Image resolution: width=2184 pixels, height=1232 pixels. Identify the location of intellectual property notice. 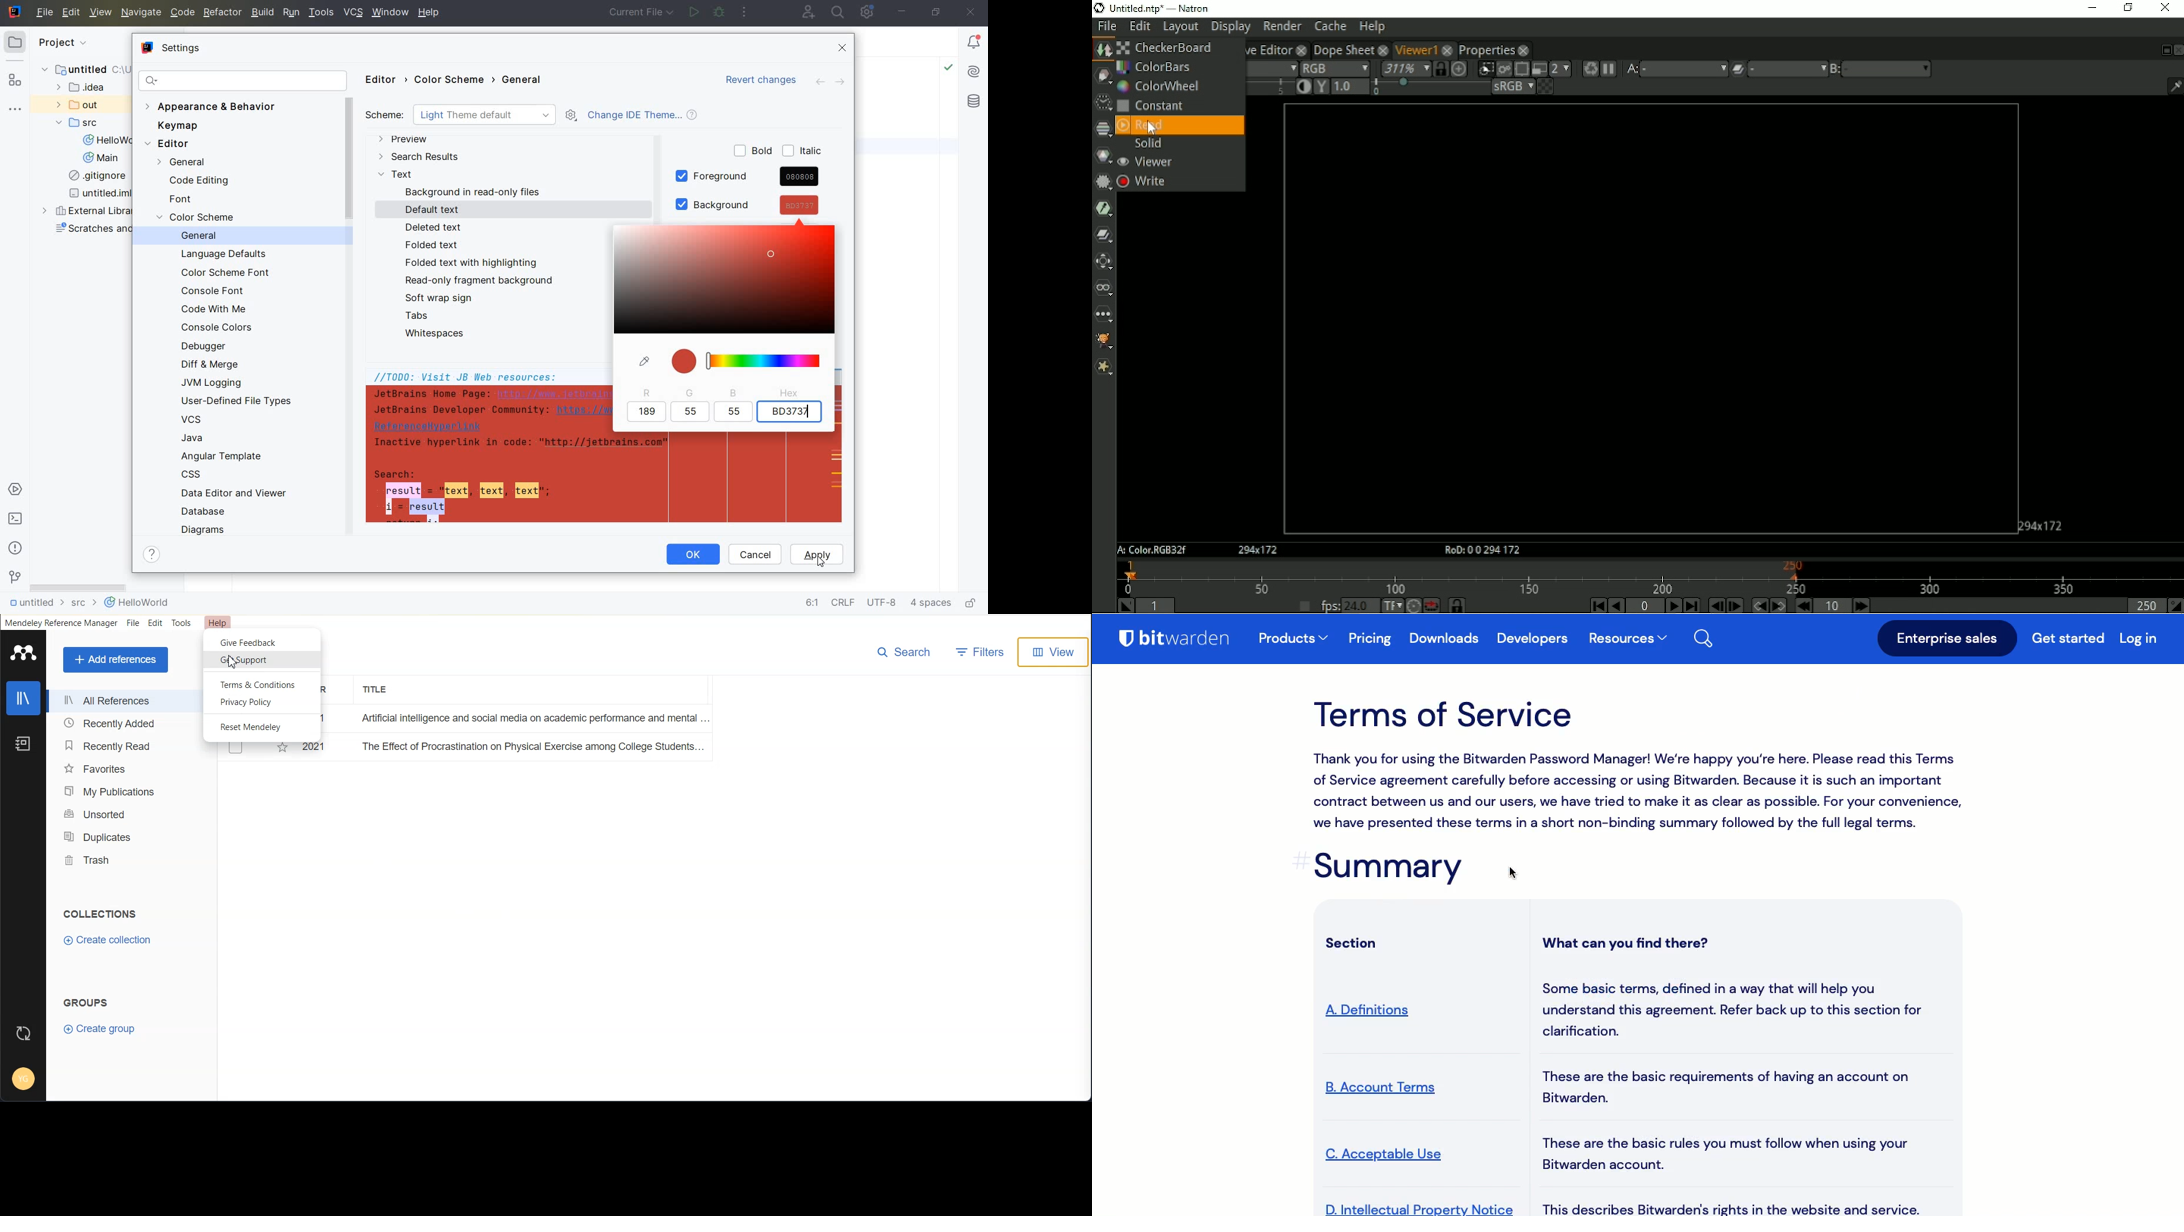
(1423, 1209).